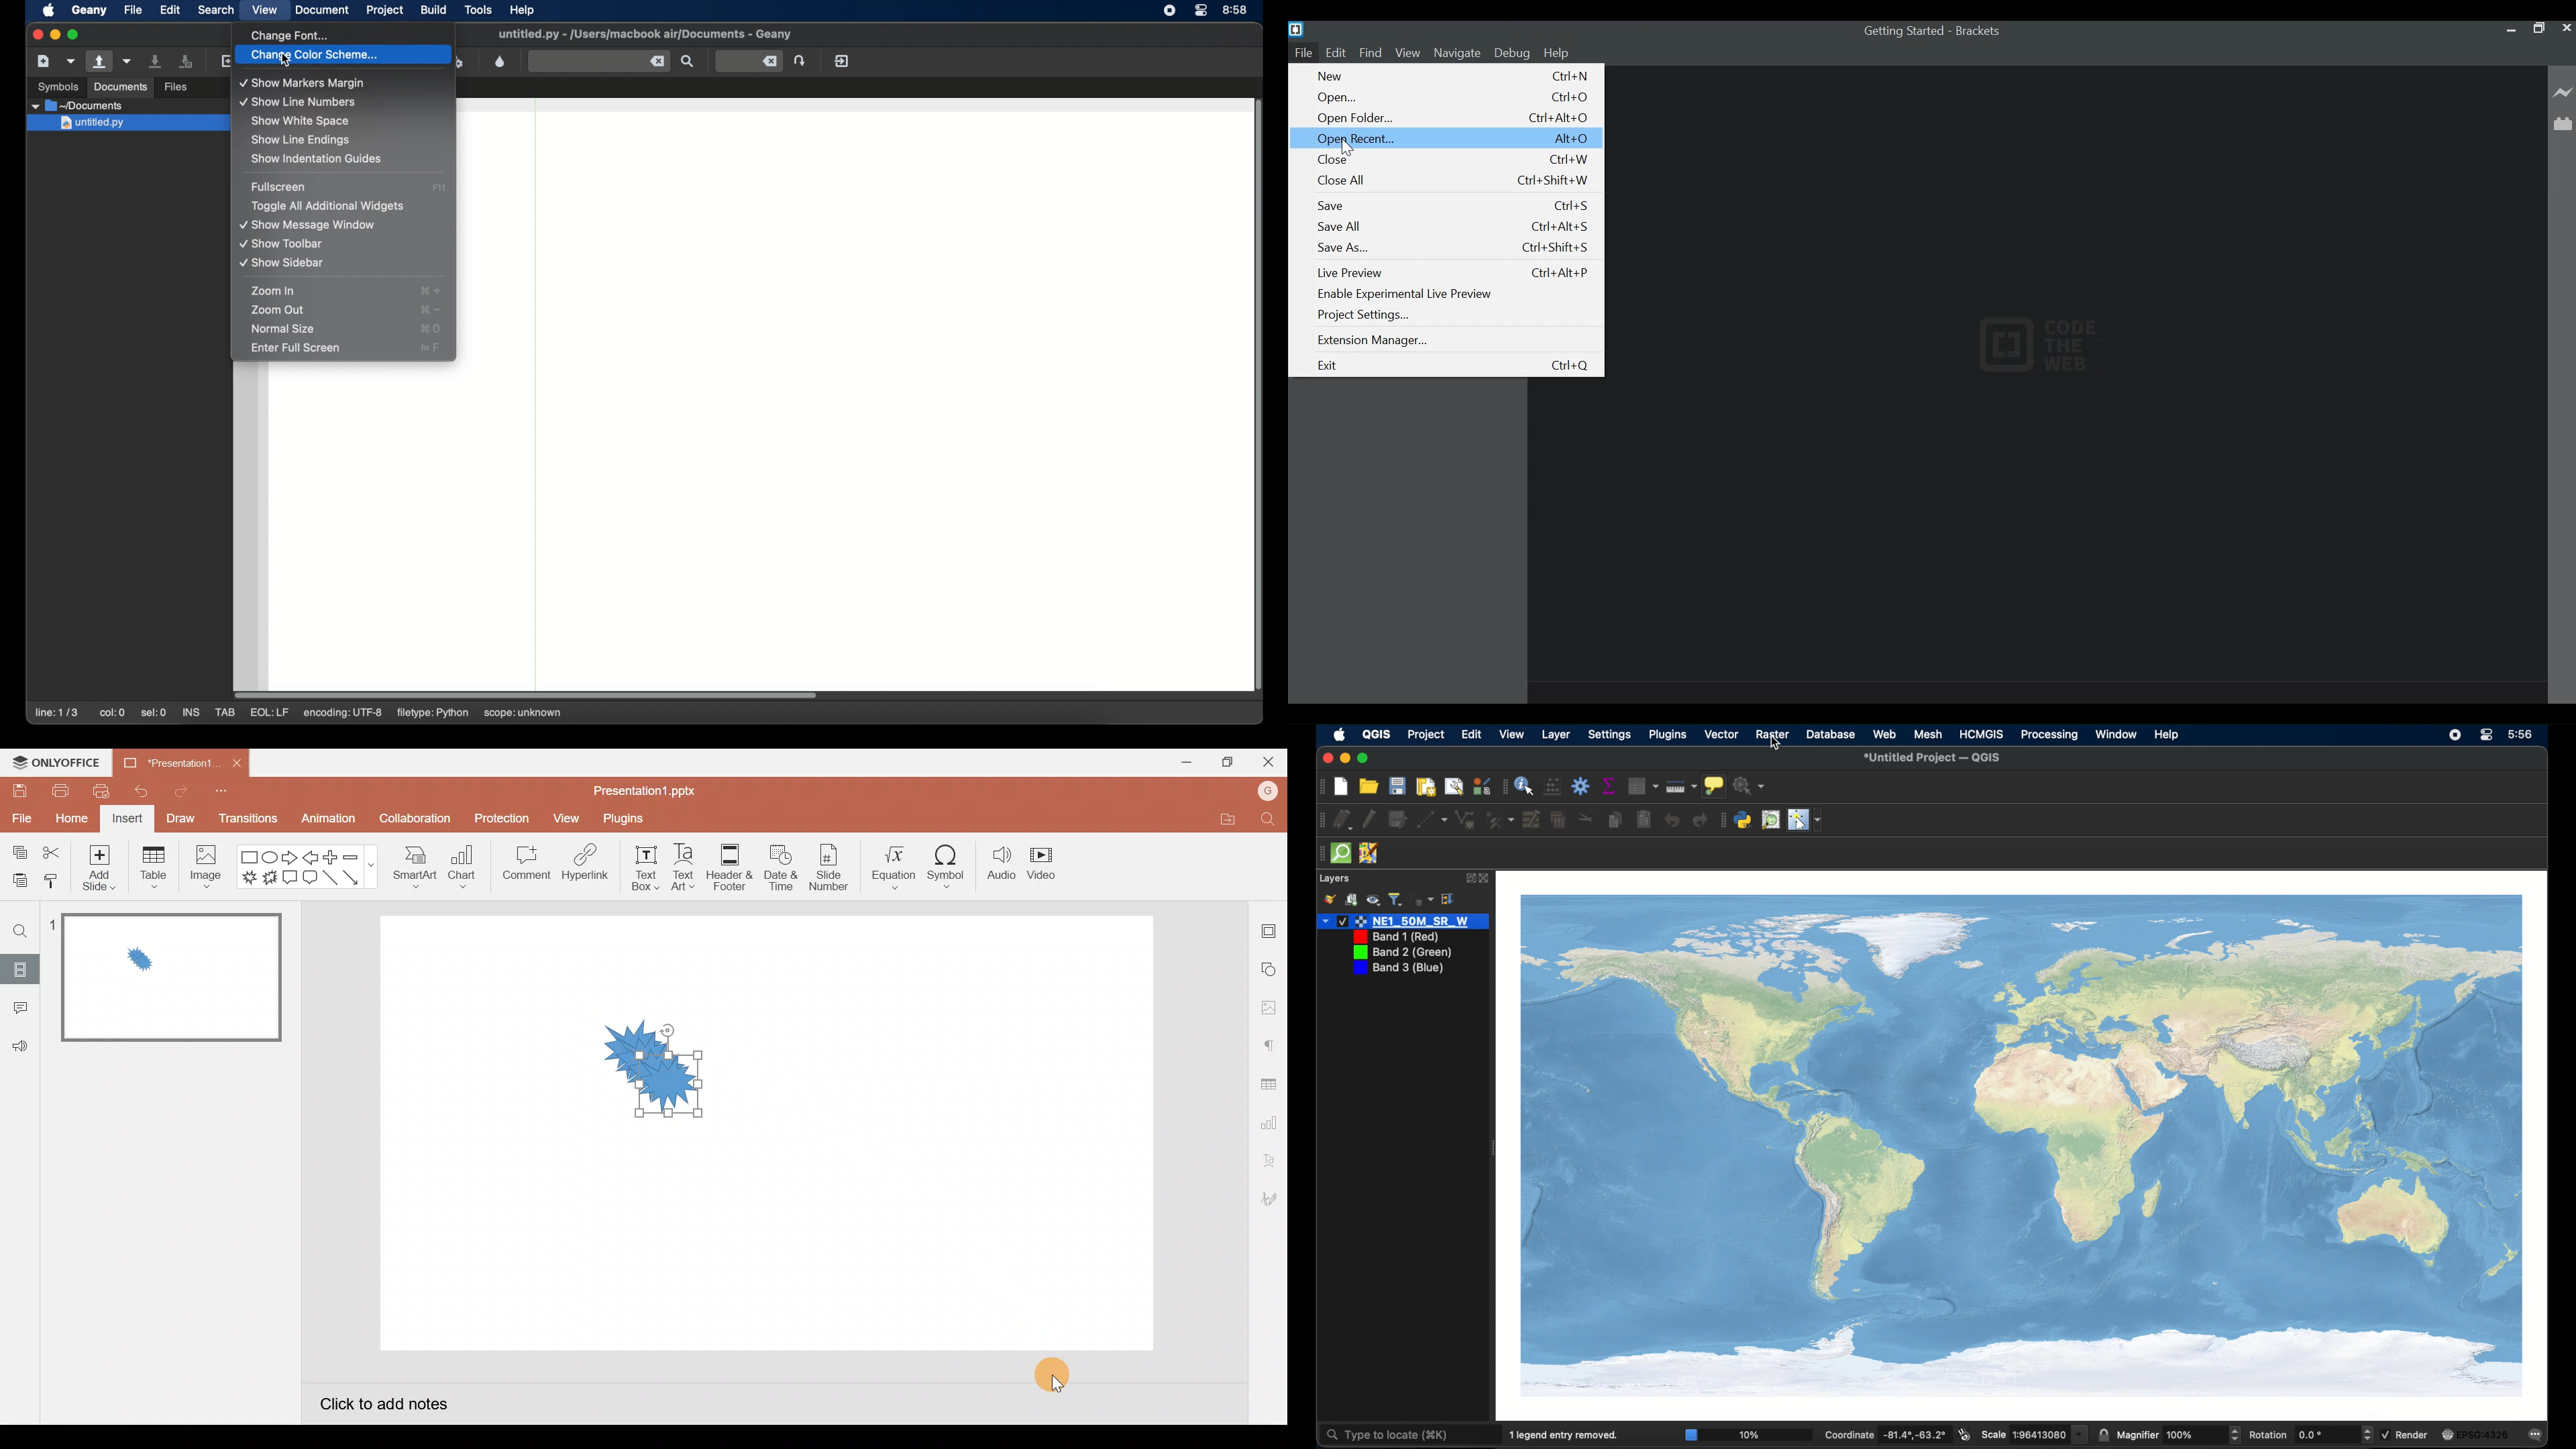  I want to click on digitize with segment, so click(1432, 820).